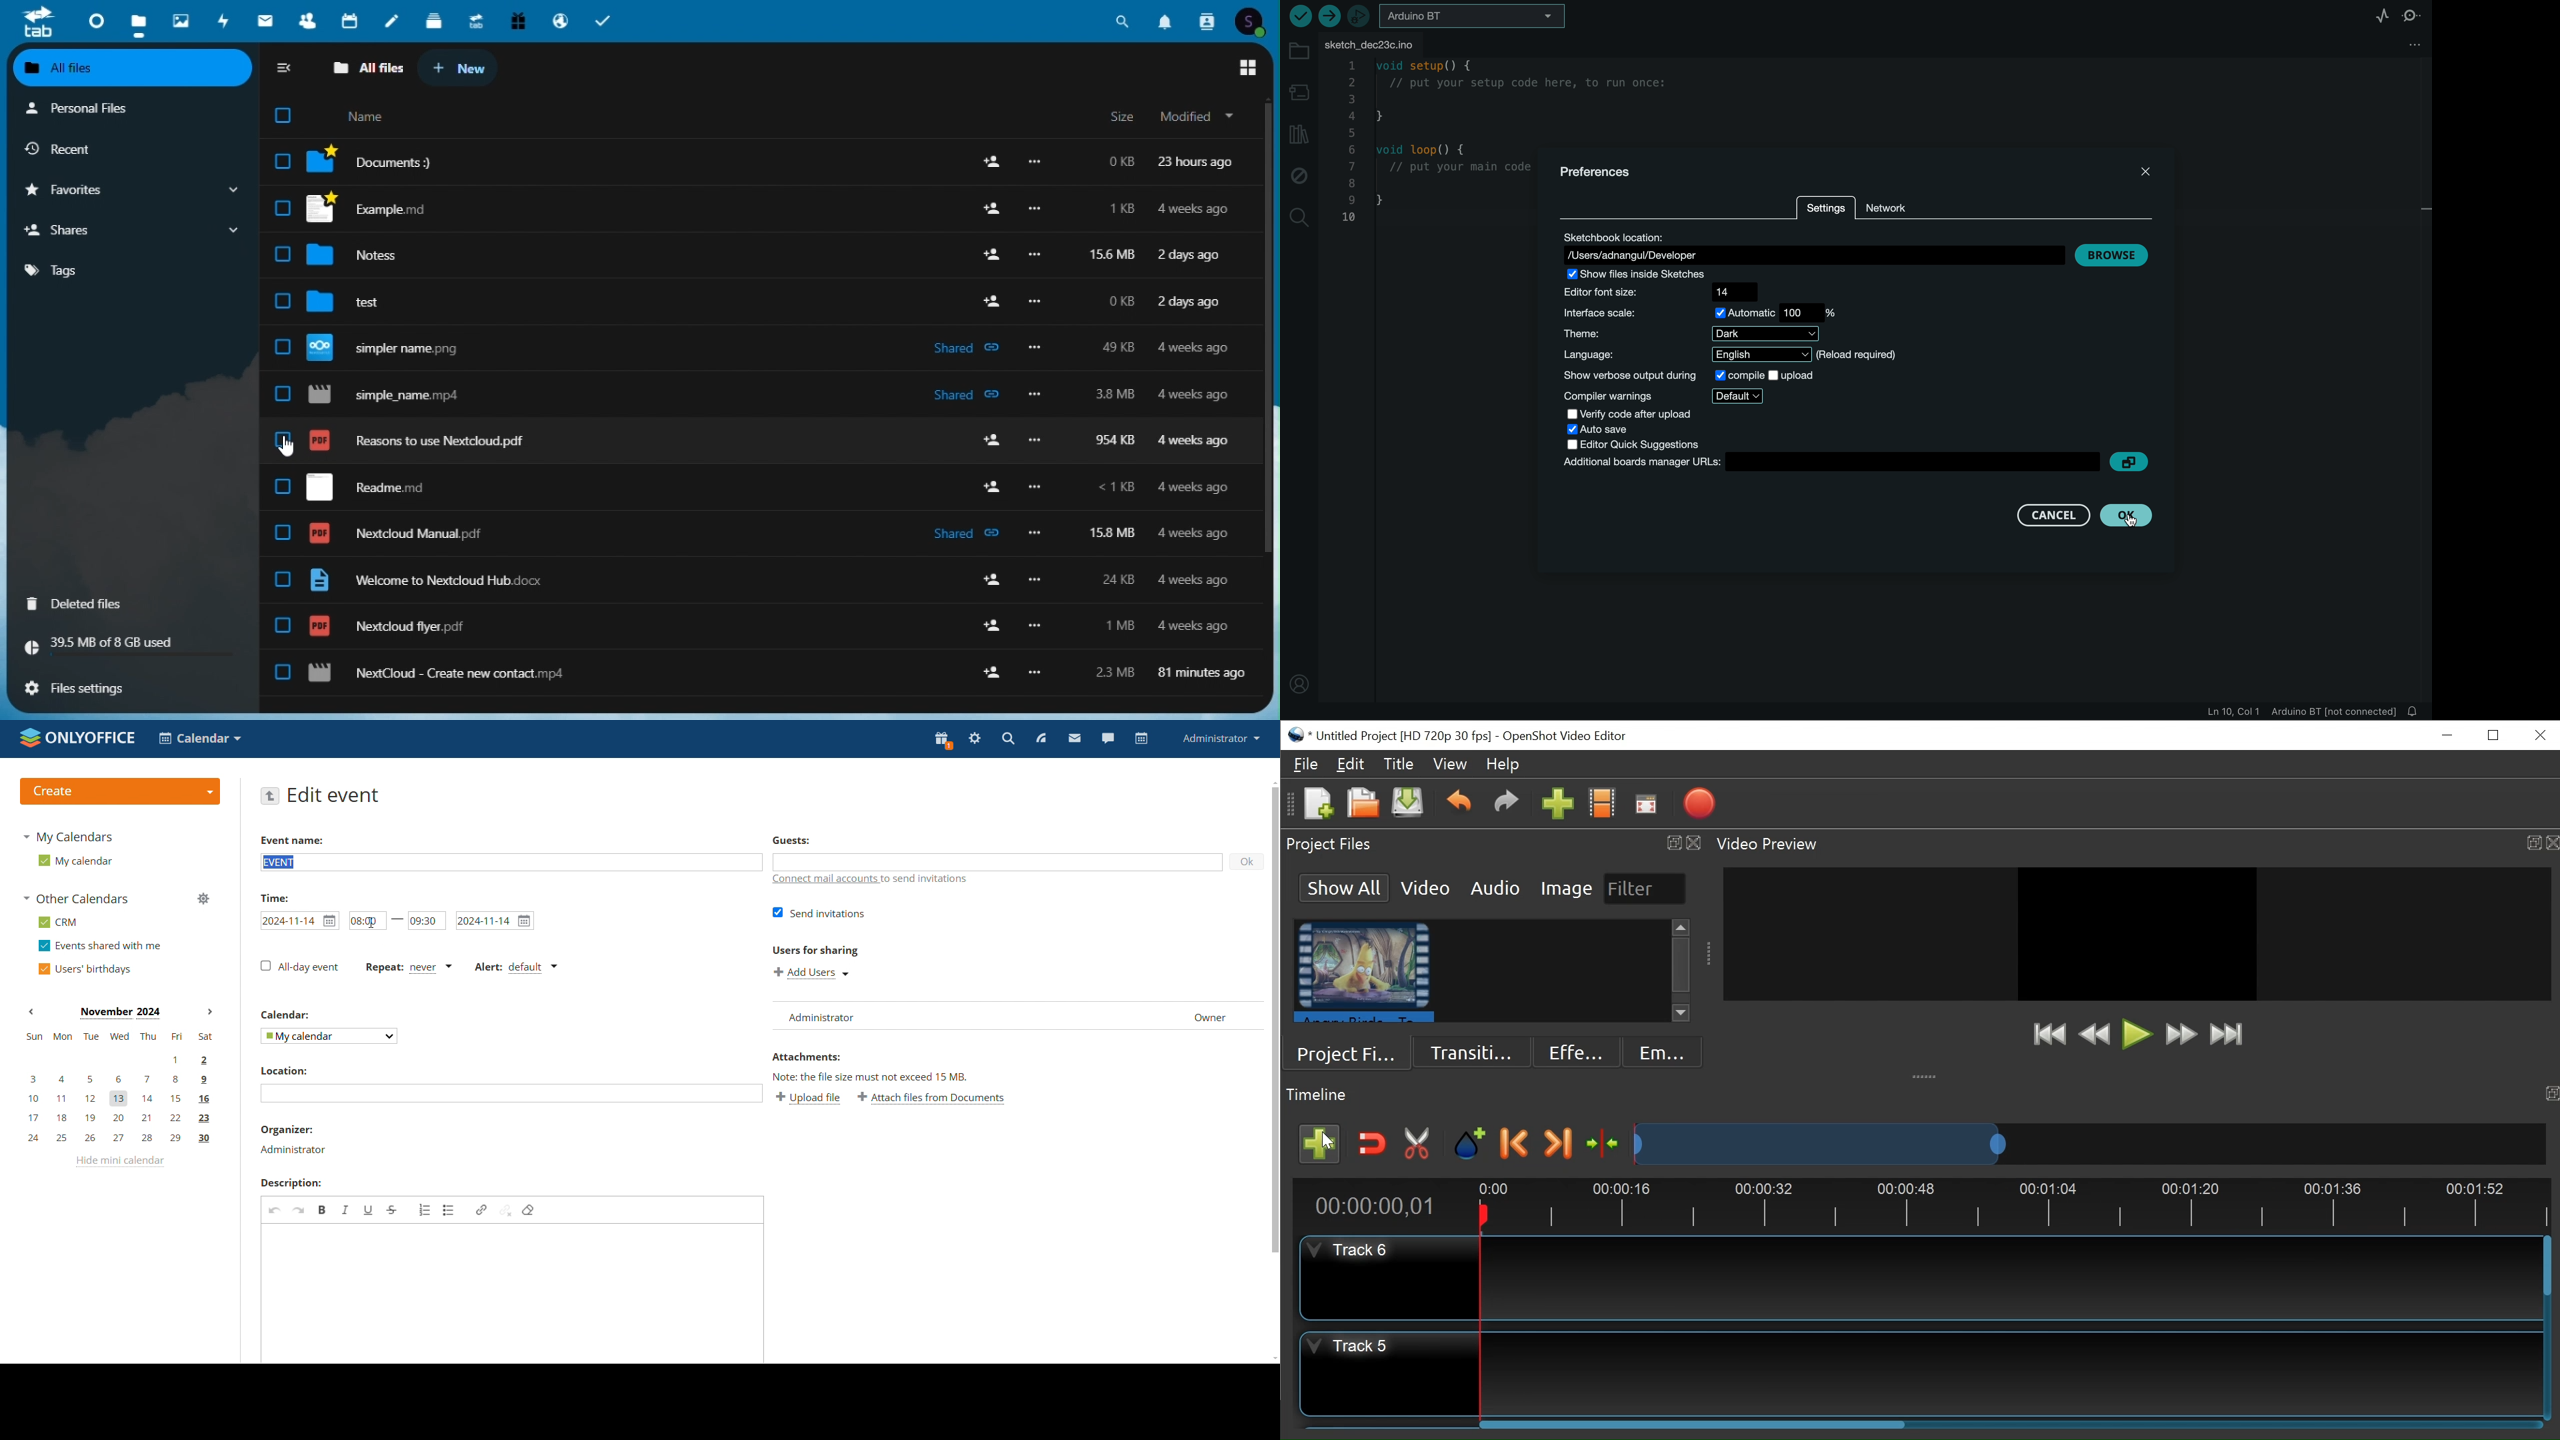  I want to click on 4 weeks ago, so click(1189, 579).